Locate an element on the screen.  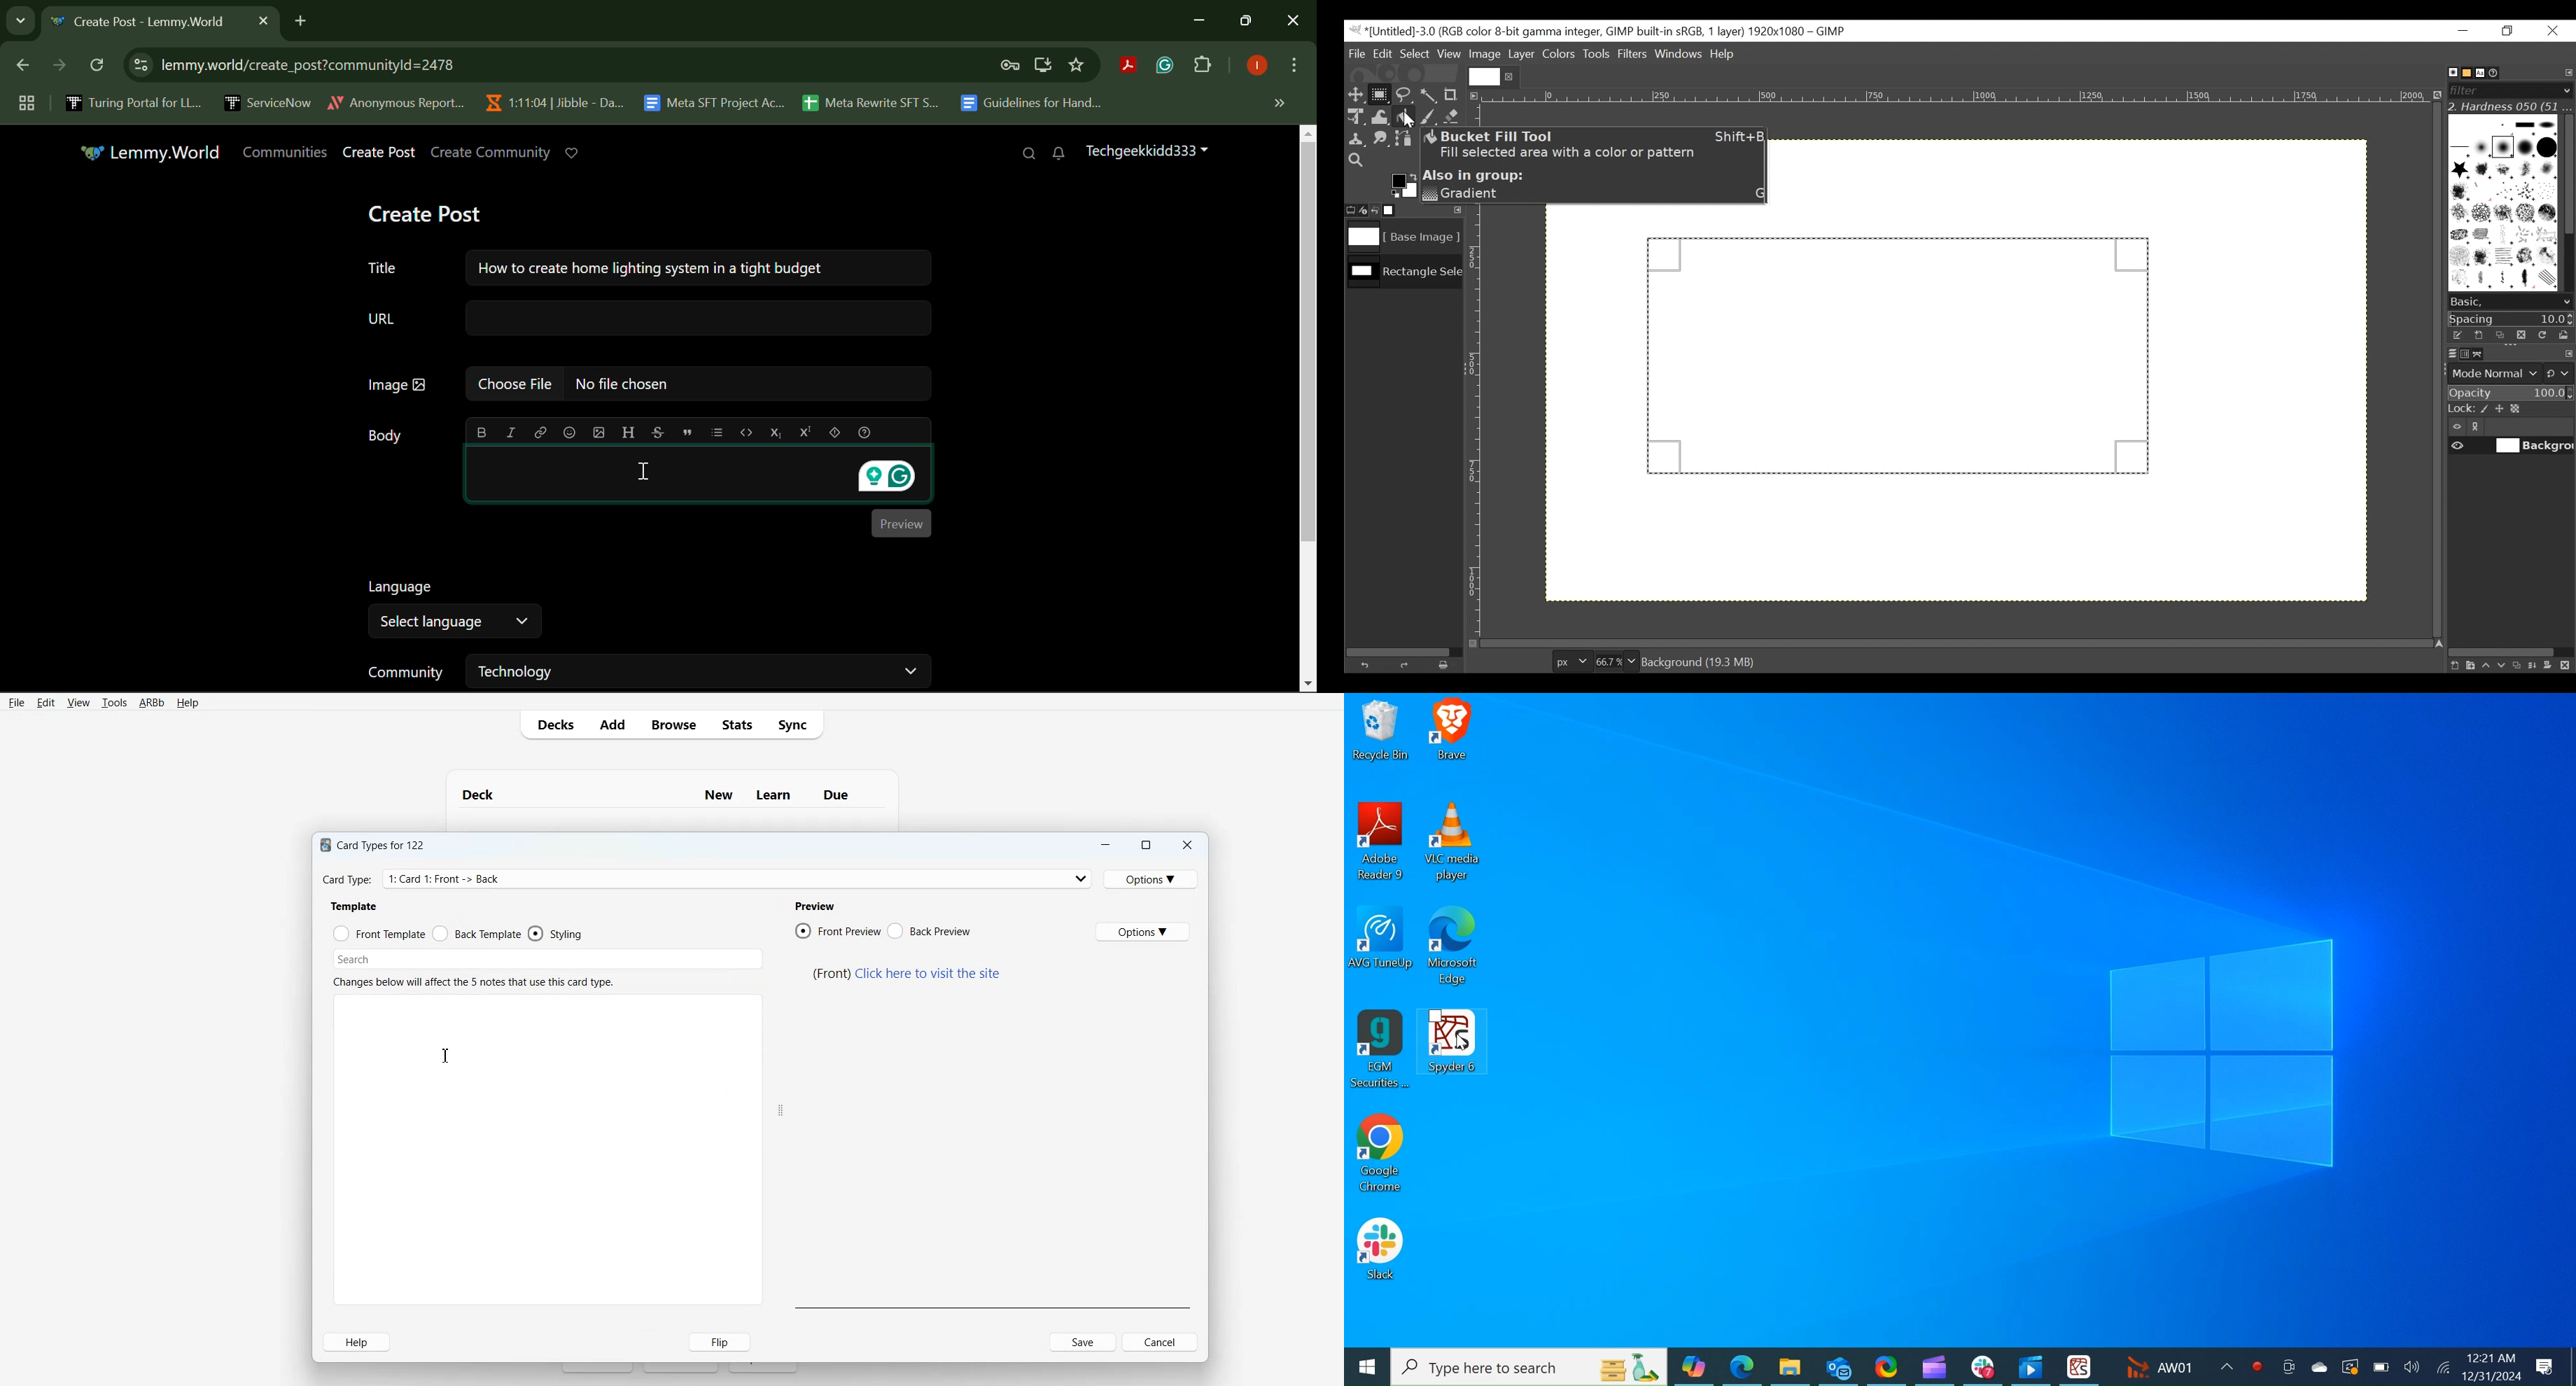
Layer is located at coordinates (1520, 53).